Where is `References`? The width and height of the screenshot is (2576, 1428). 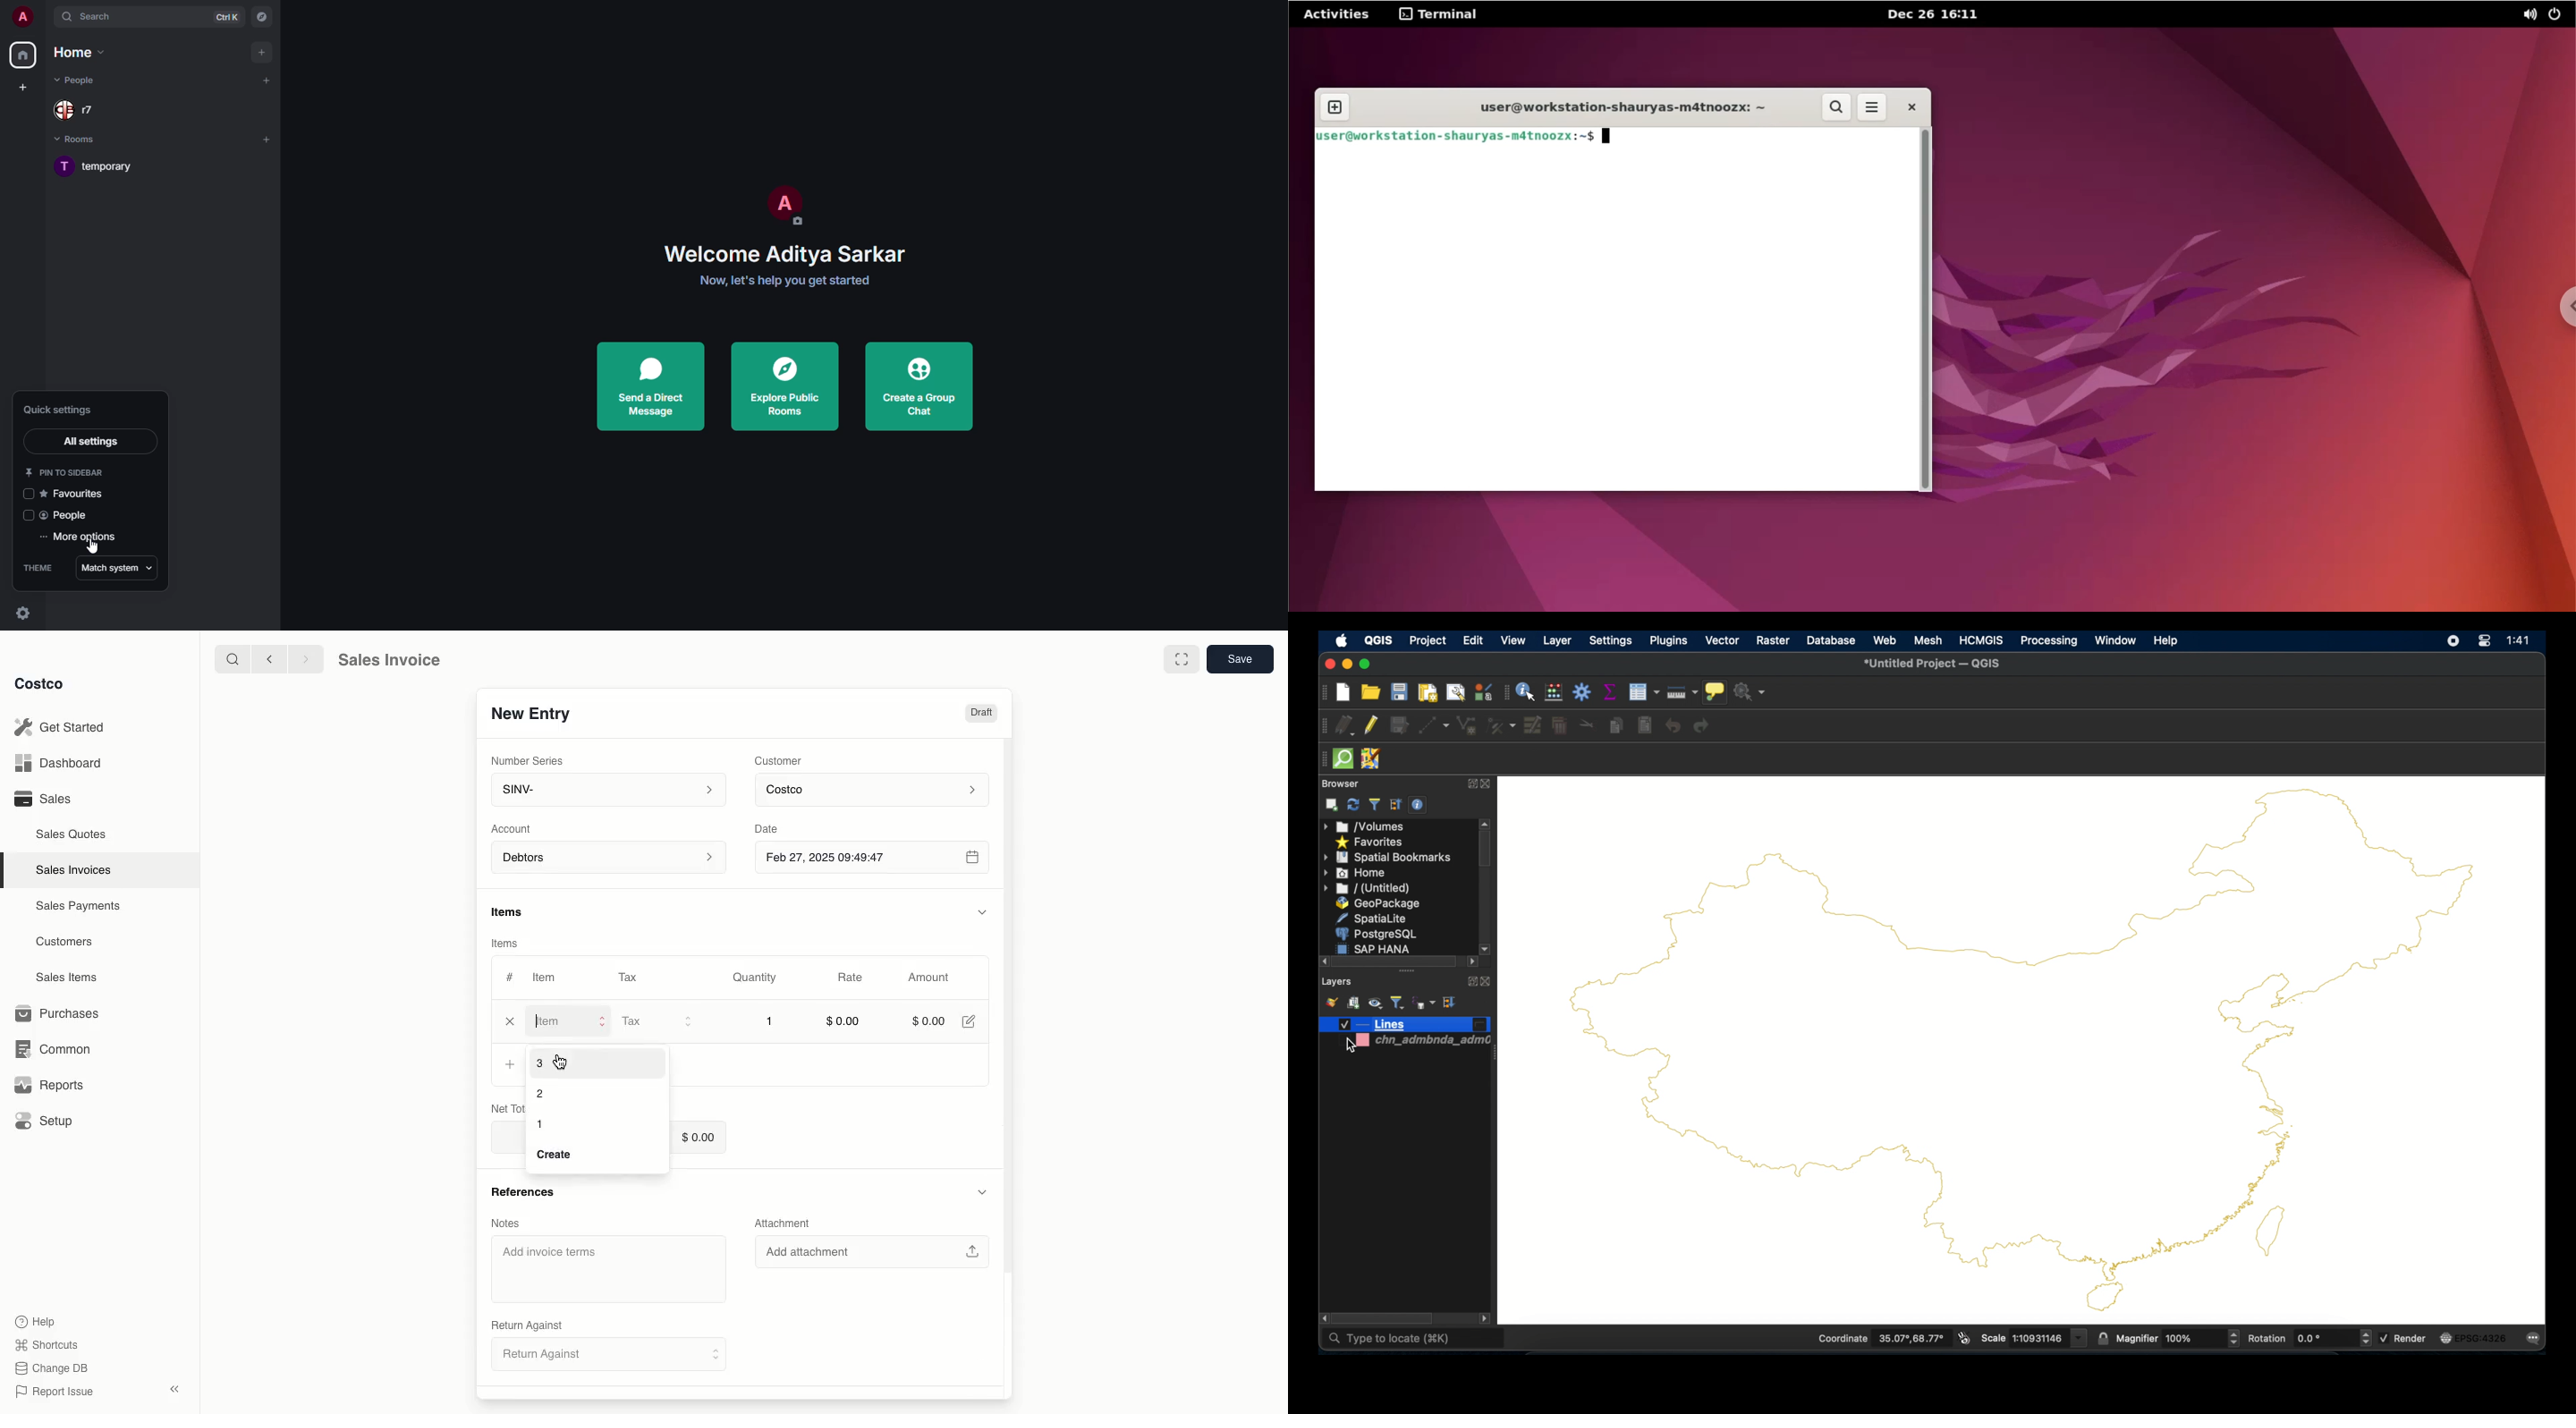 References is located at coordinates (521, 1192).